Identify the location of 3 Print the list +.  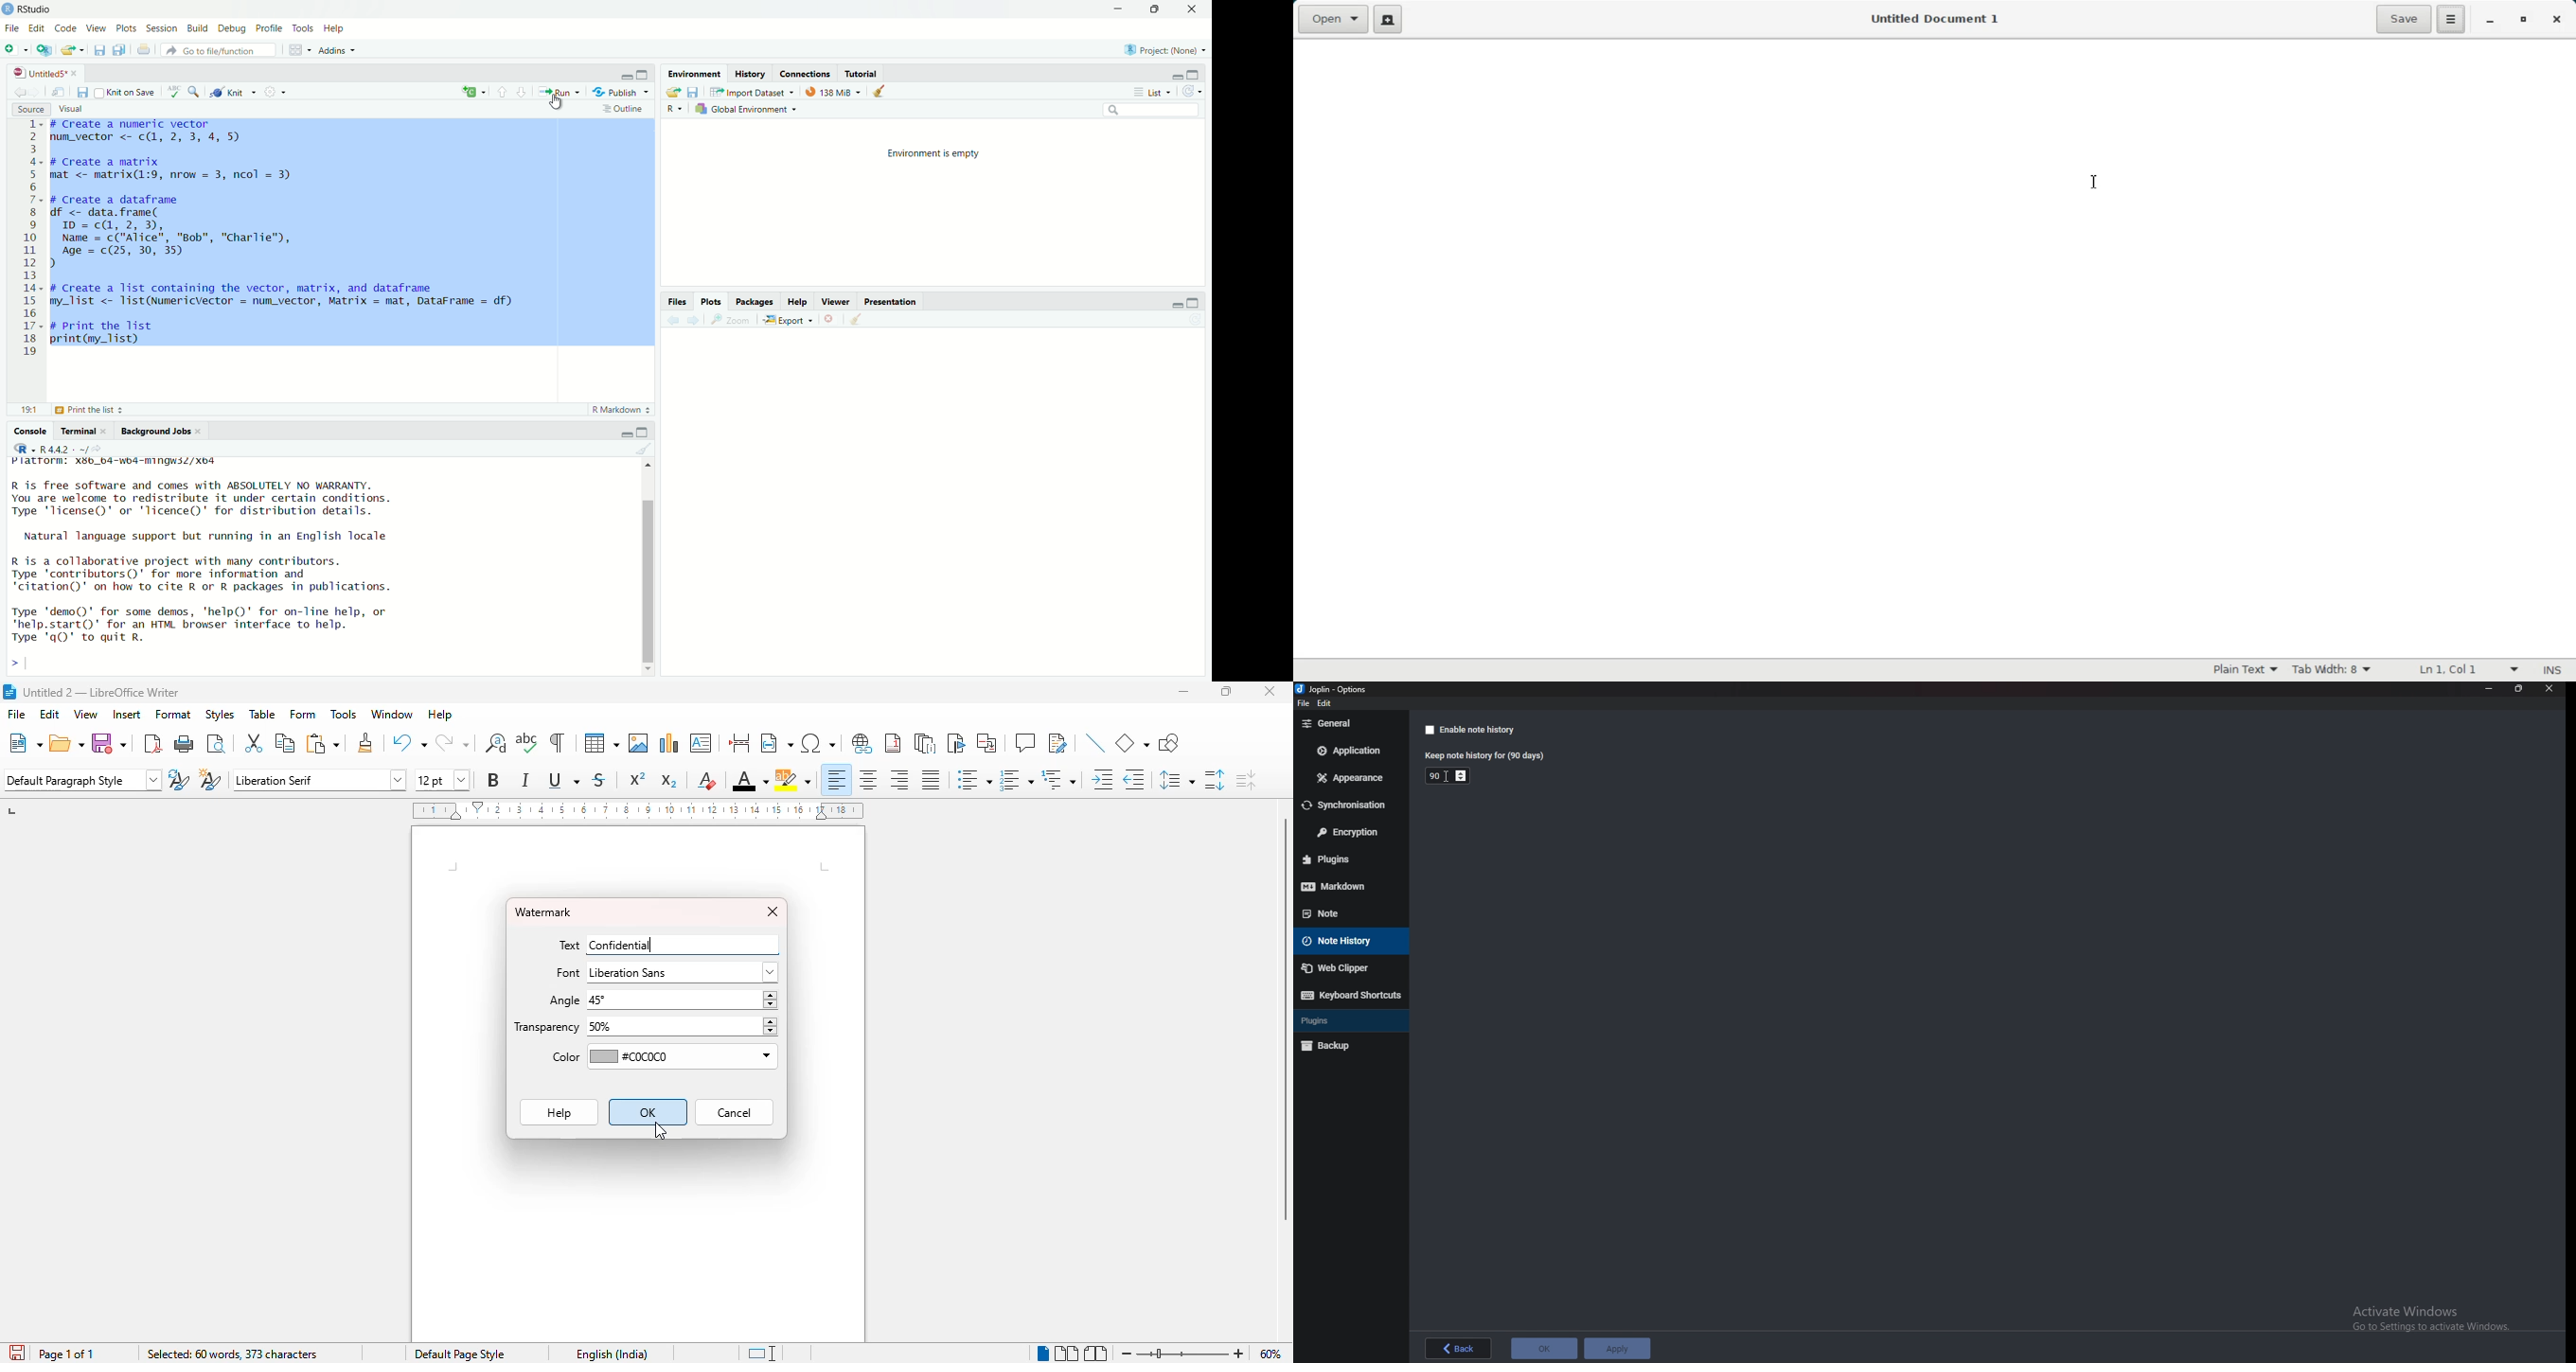
(101, 410).